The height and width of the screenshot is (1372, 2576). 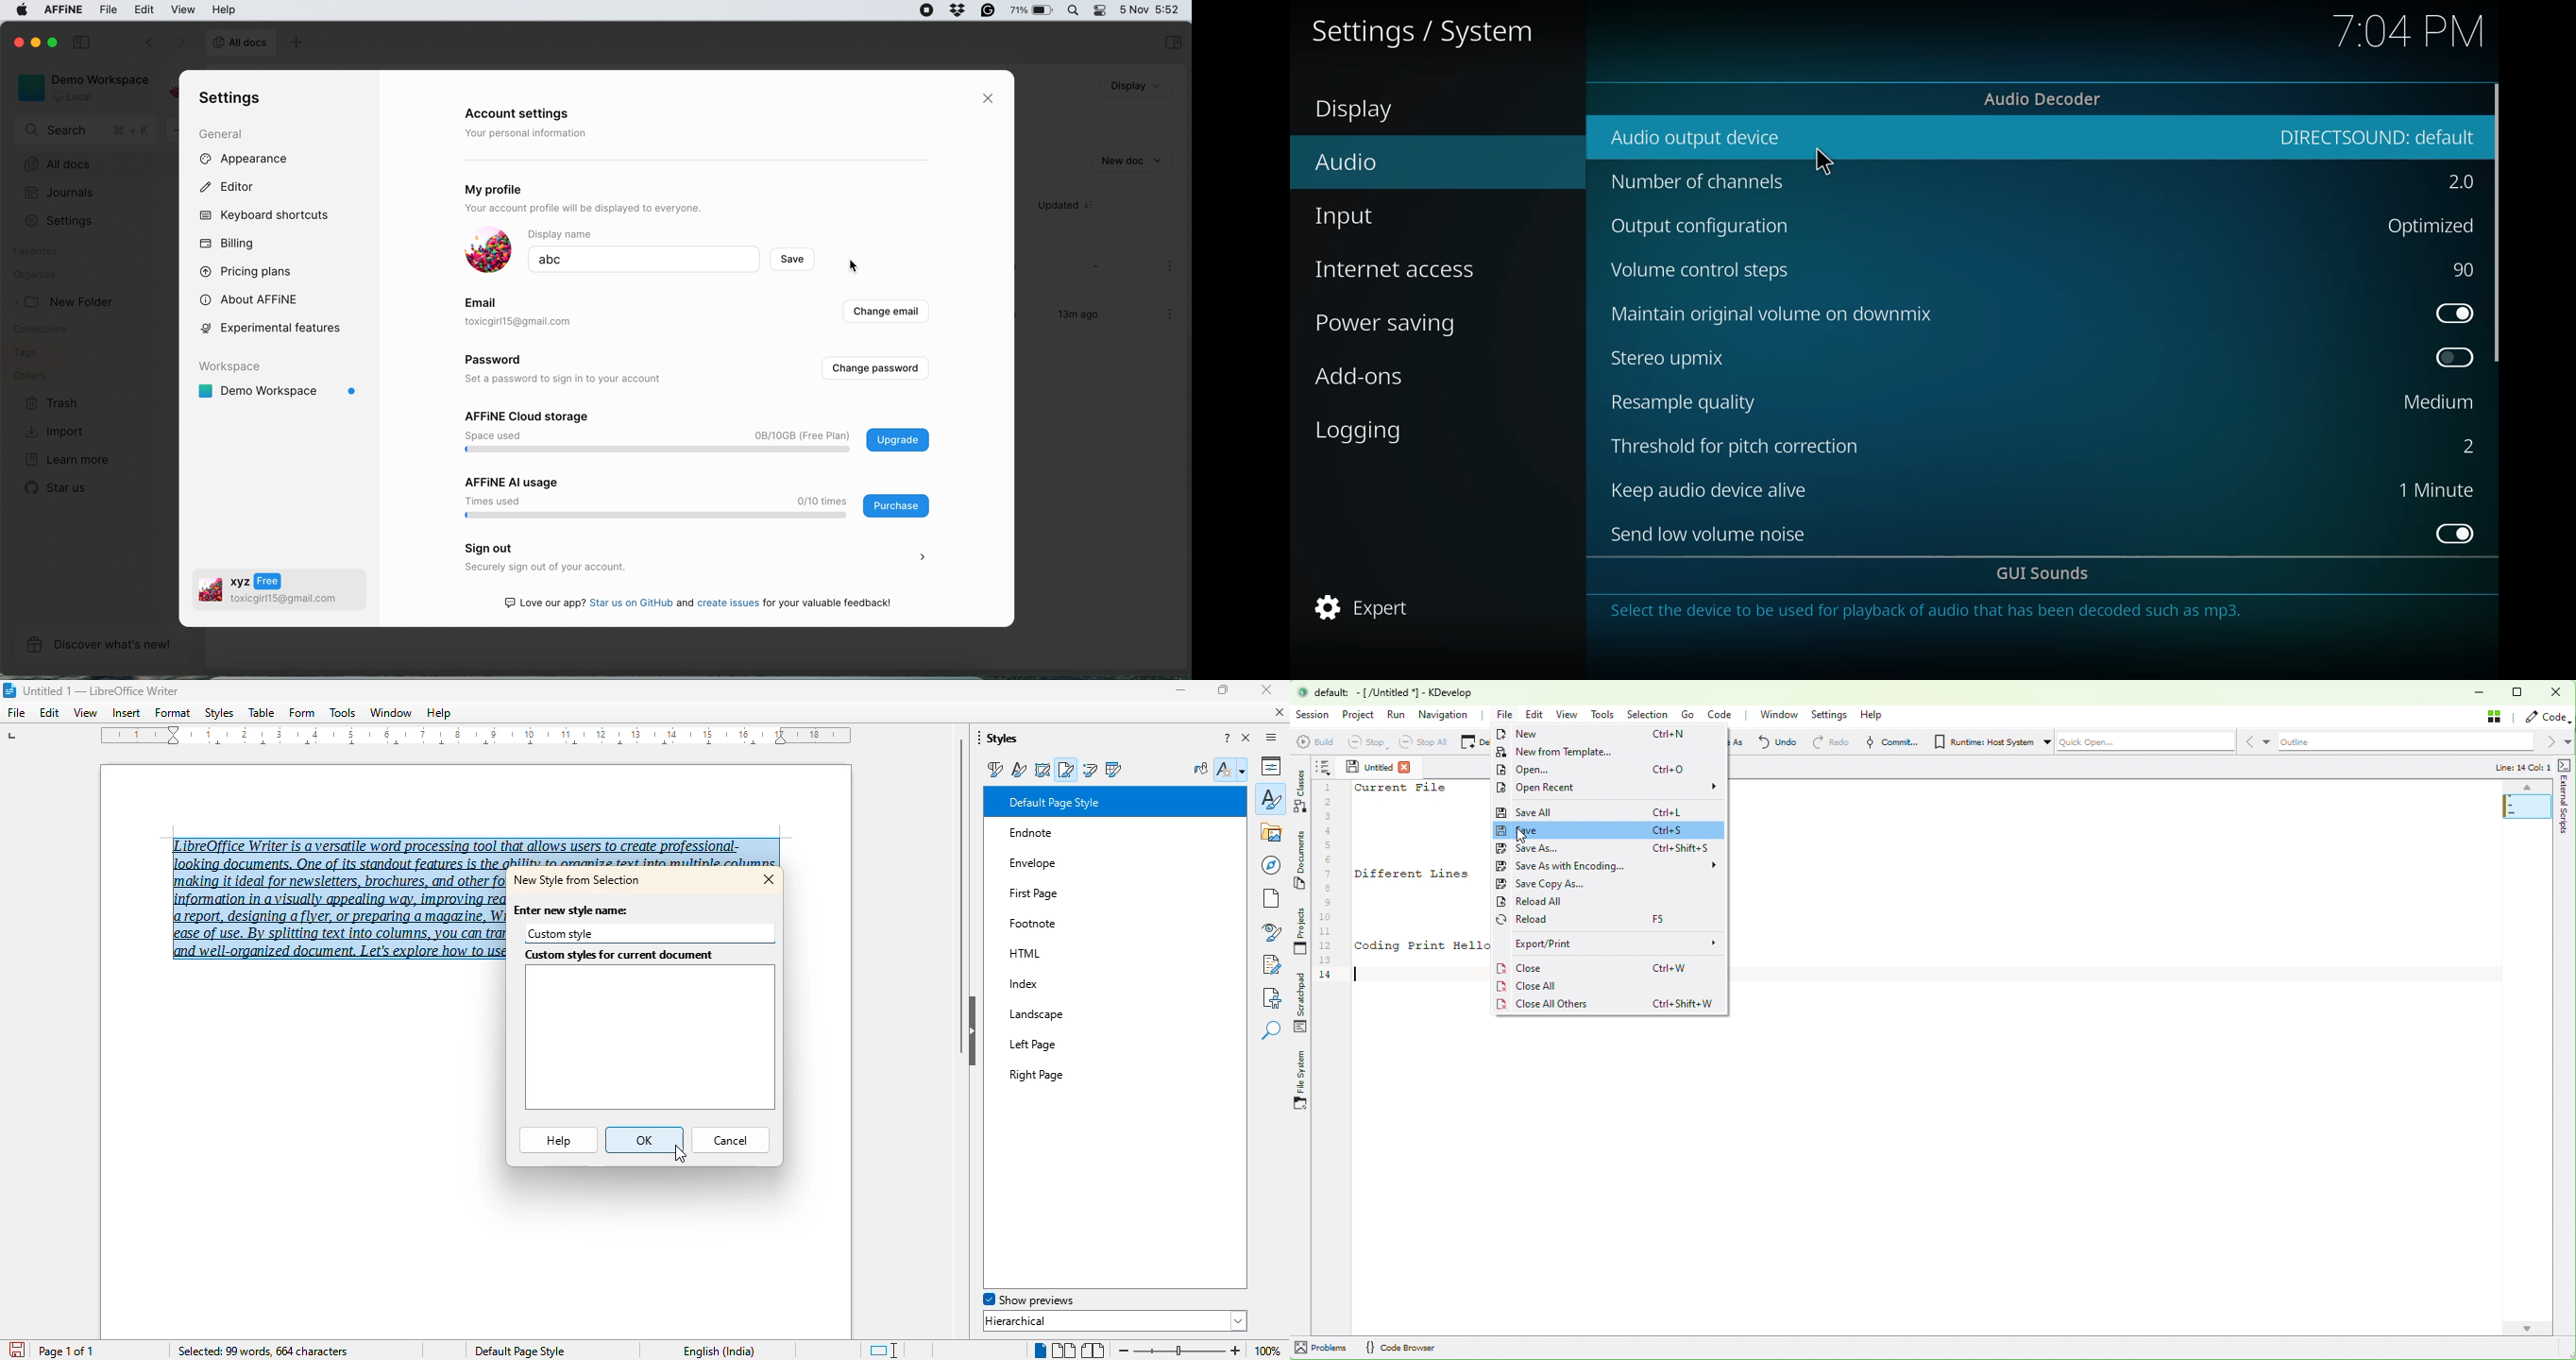 What do you see at coordinates (1713, 535) in the screenshot?
I see `send low volume noise` at bounding box center [1713, 535].